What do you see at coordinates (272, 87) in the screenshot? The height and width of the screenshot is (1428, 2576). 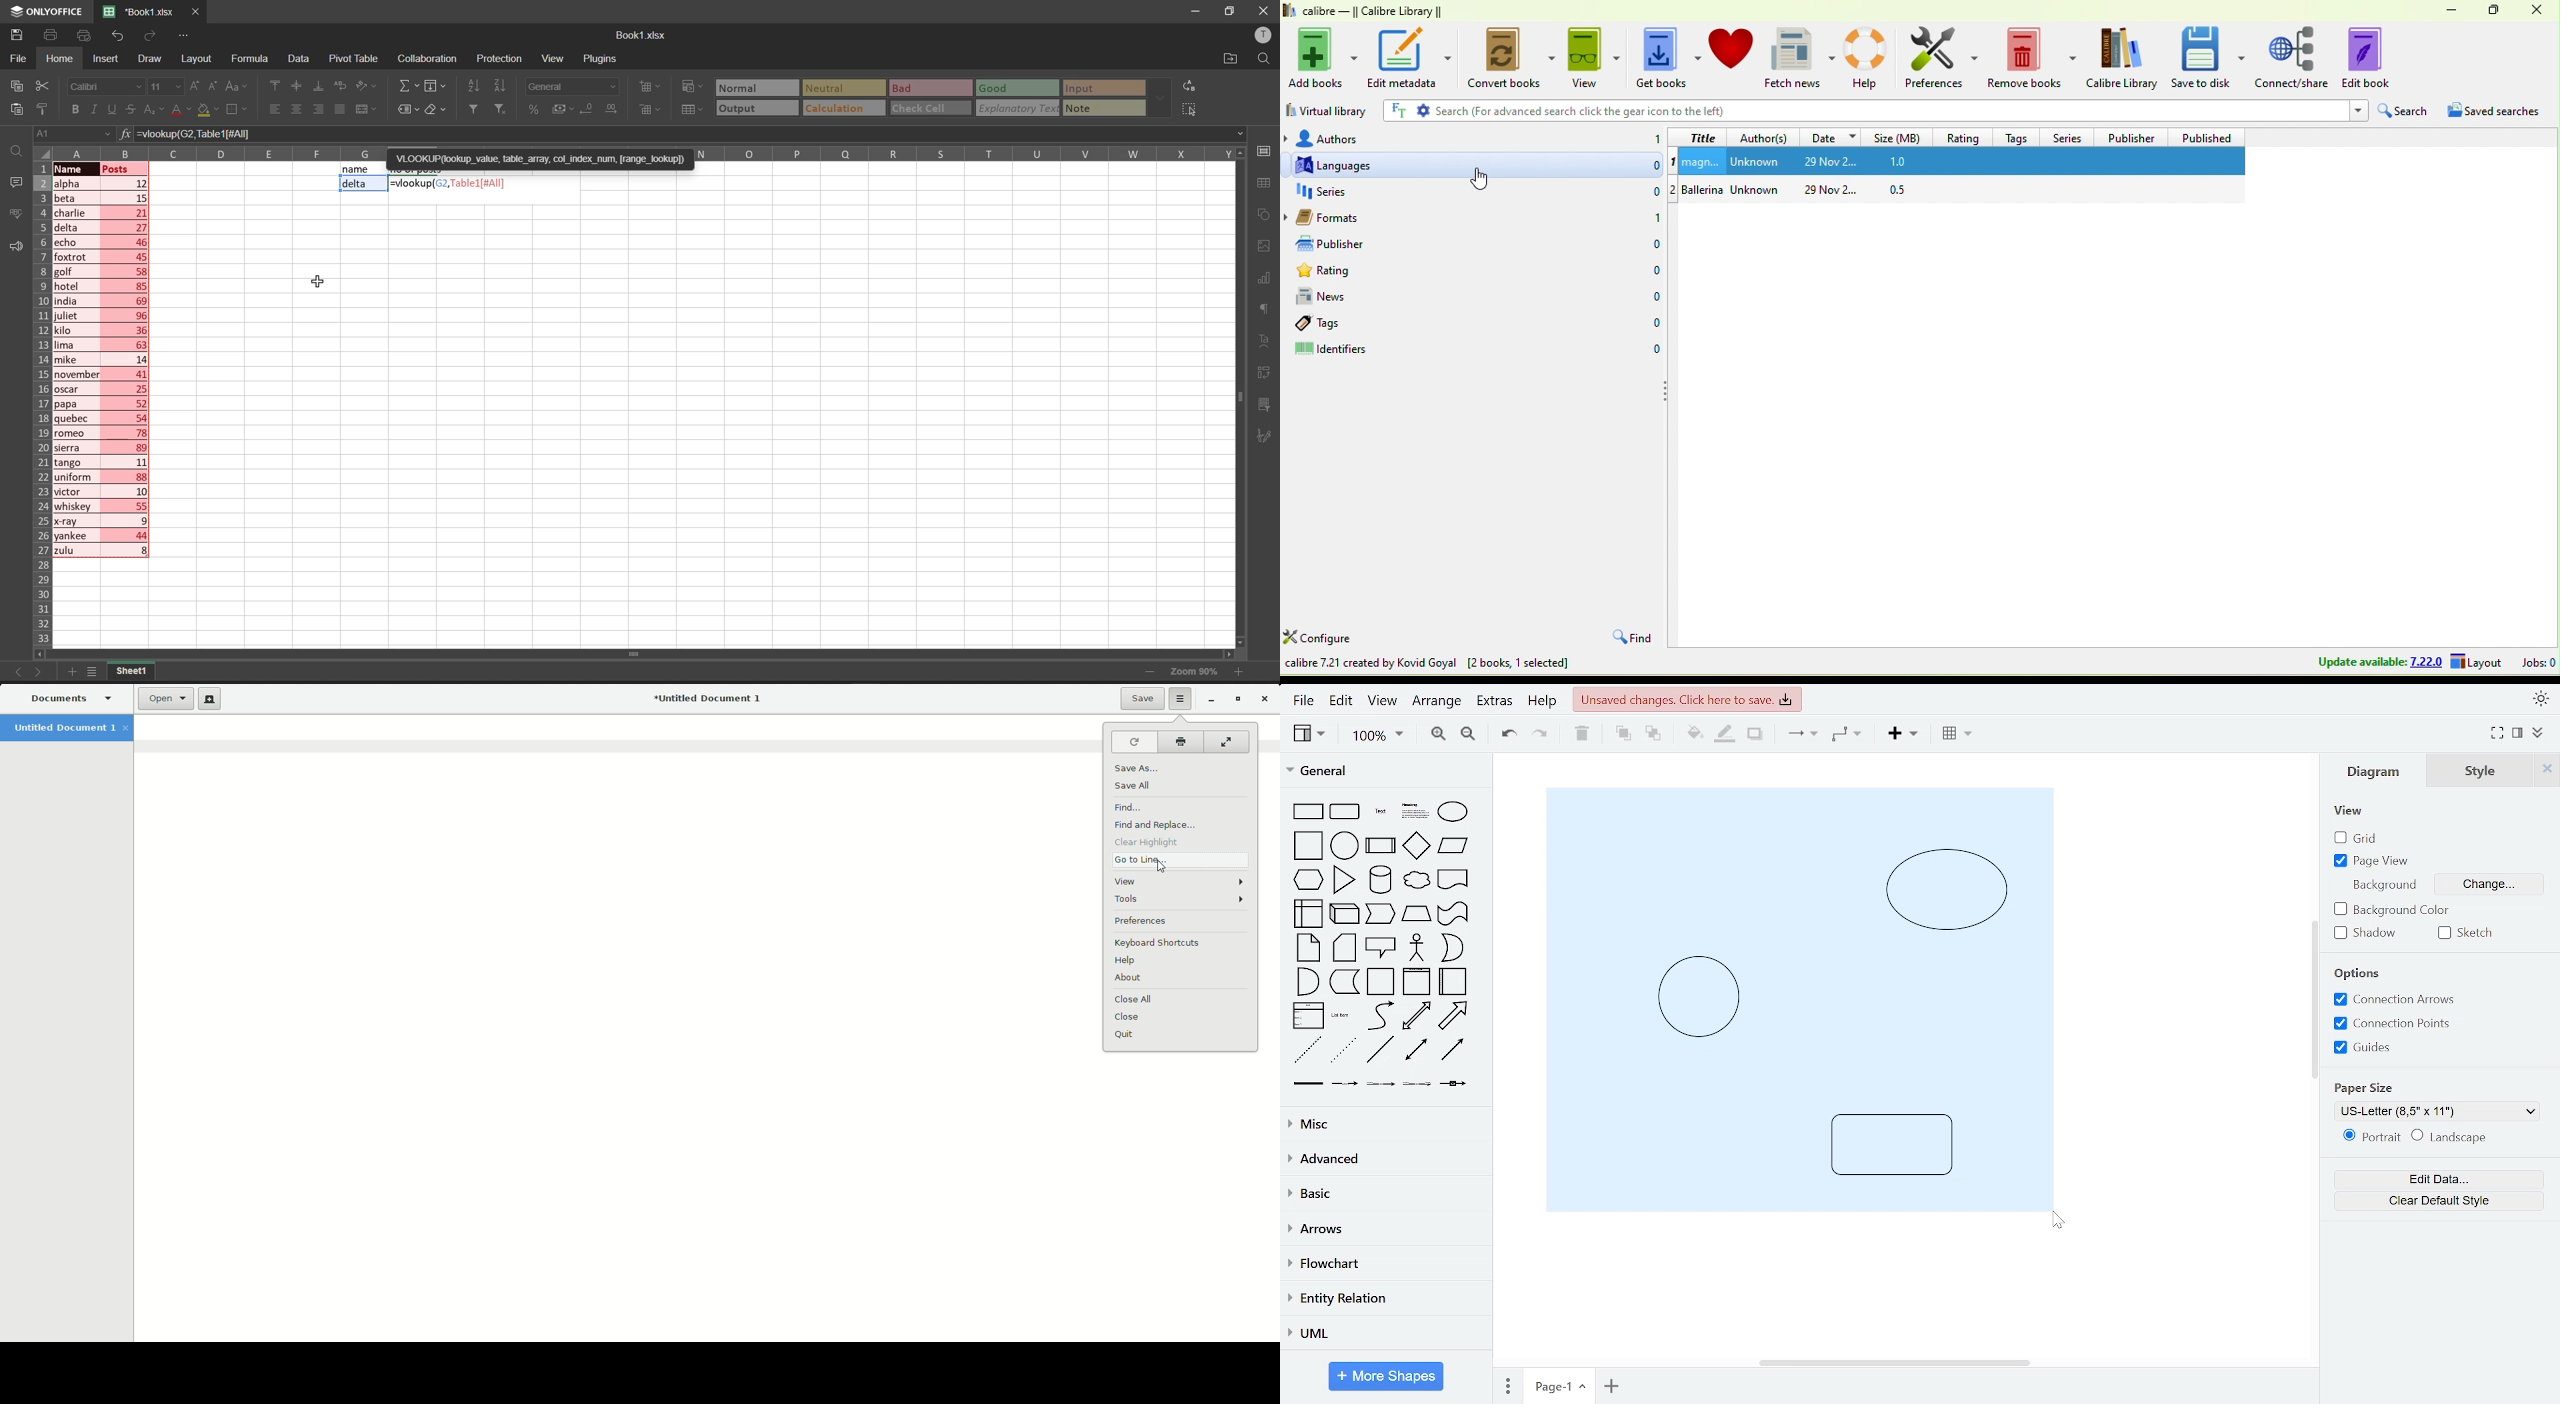 I see `align top` at bounding box center [272, 87].